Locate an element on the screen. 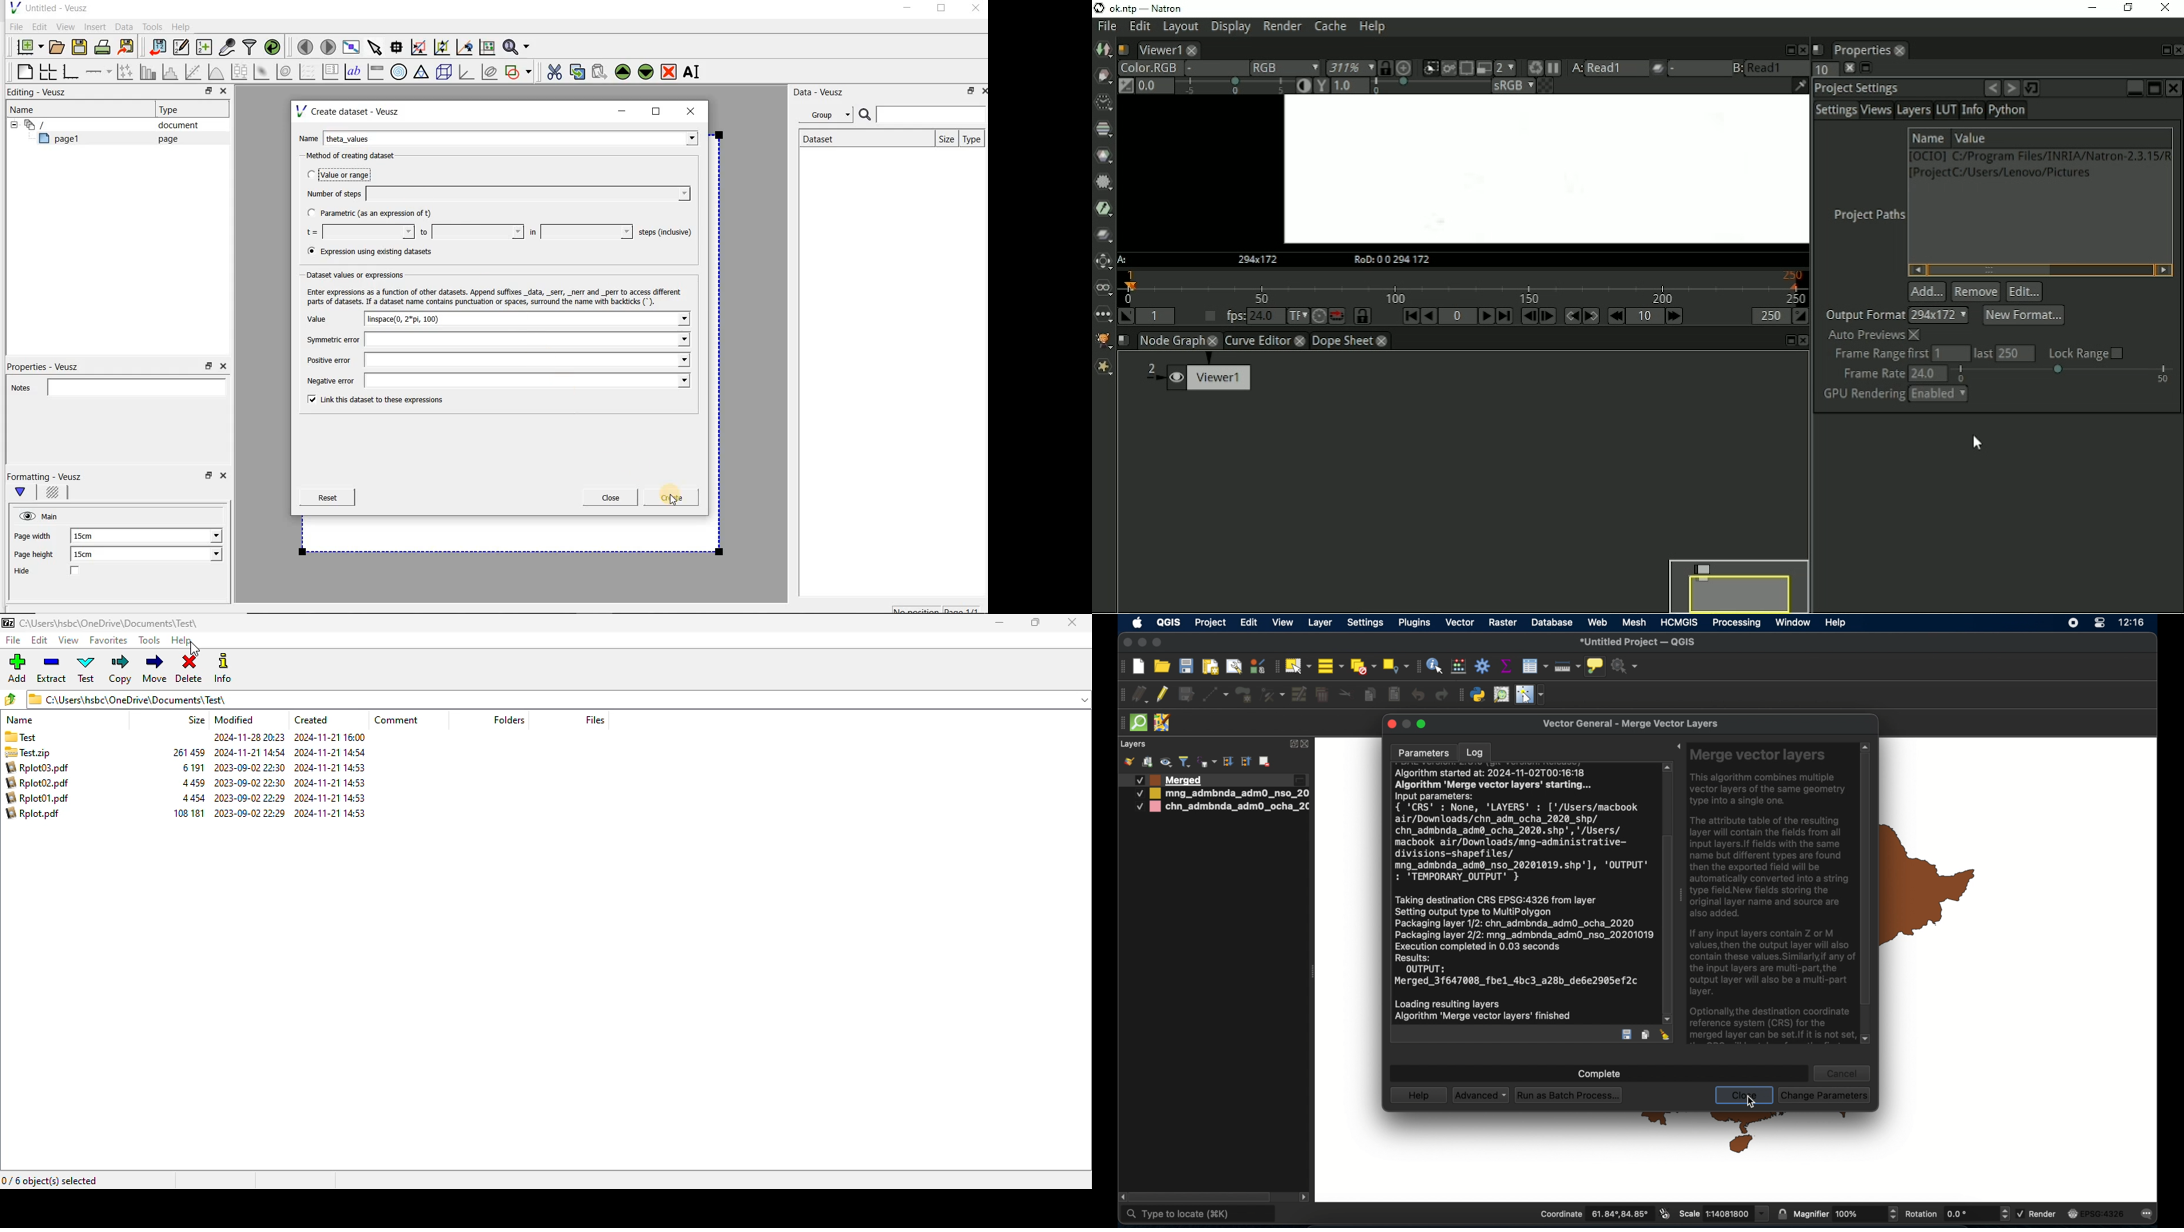  plot a 2d dataset as an image is located at coordinates (263, 72).